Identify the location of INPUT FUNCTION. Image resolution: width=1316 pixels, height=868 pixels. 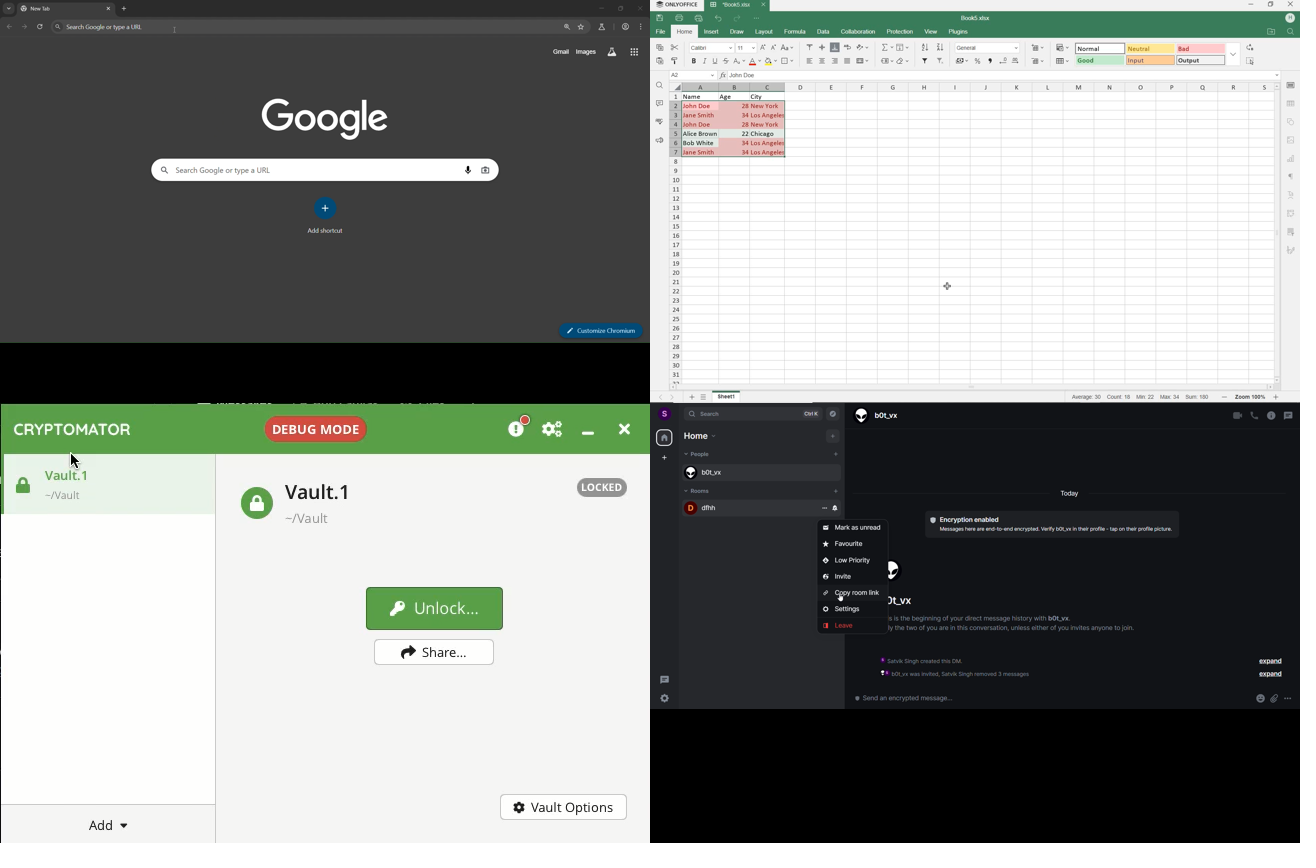
(1000, 75).